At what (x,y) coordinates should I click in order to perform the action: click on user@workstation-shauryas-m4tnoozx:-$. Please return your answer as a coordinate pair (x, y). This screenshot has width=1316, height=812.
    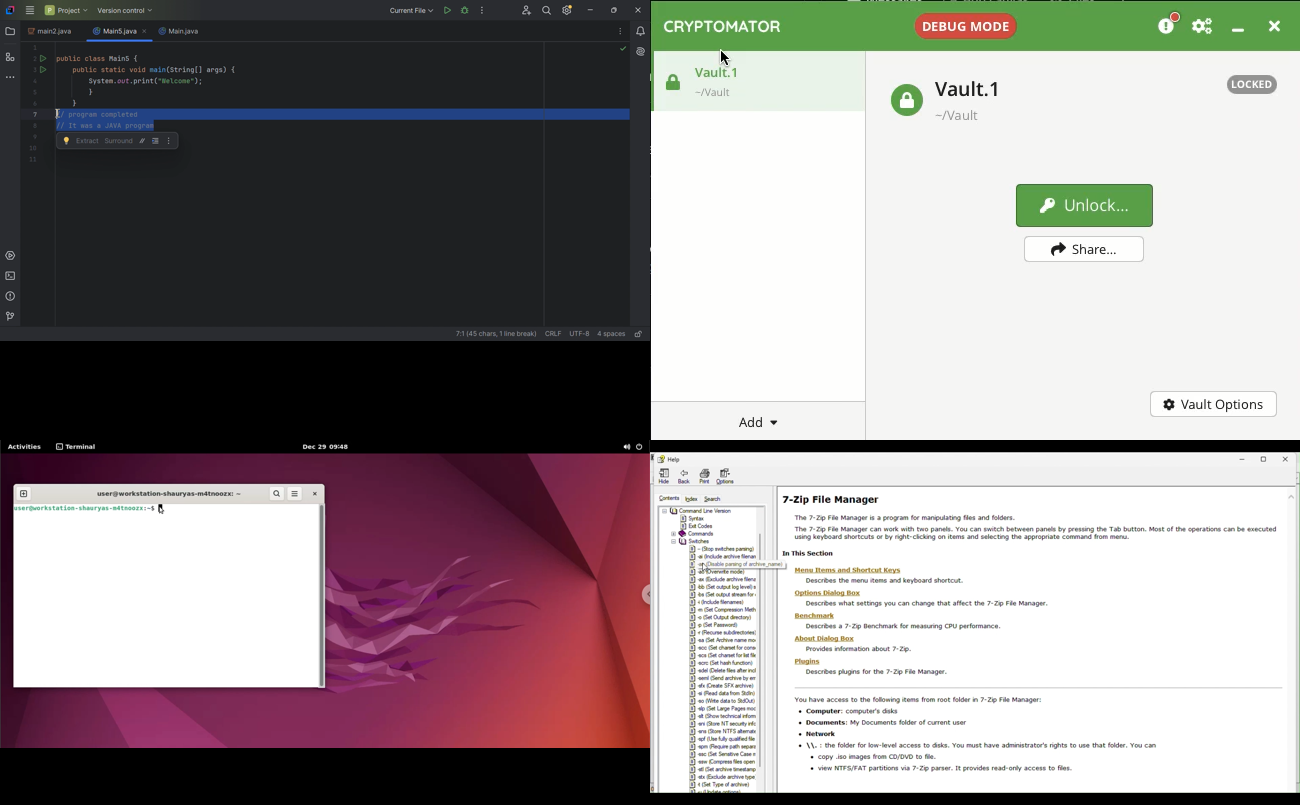
    Looking at the image, I should click on (84, 508).